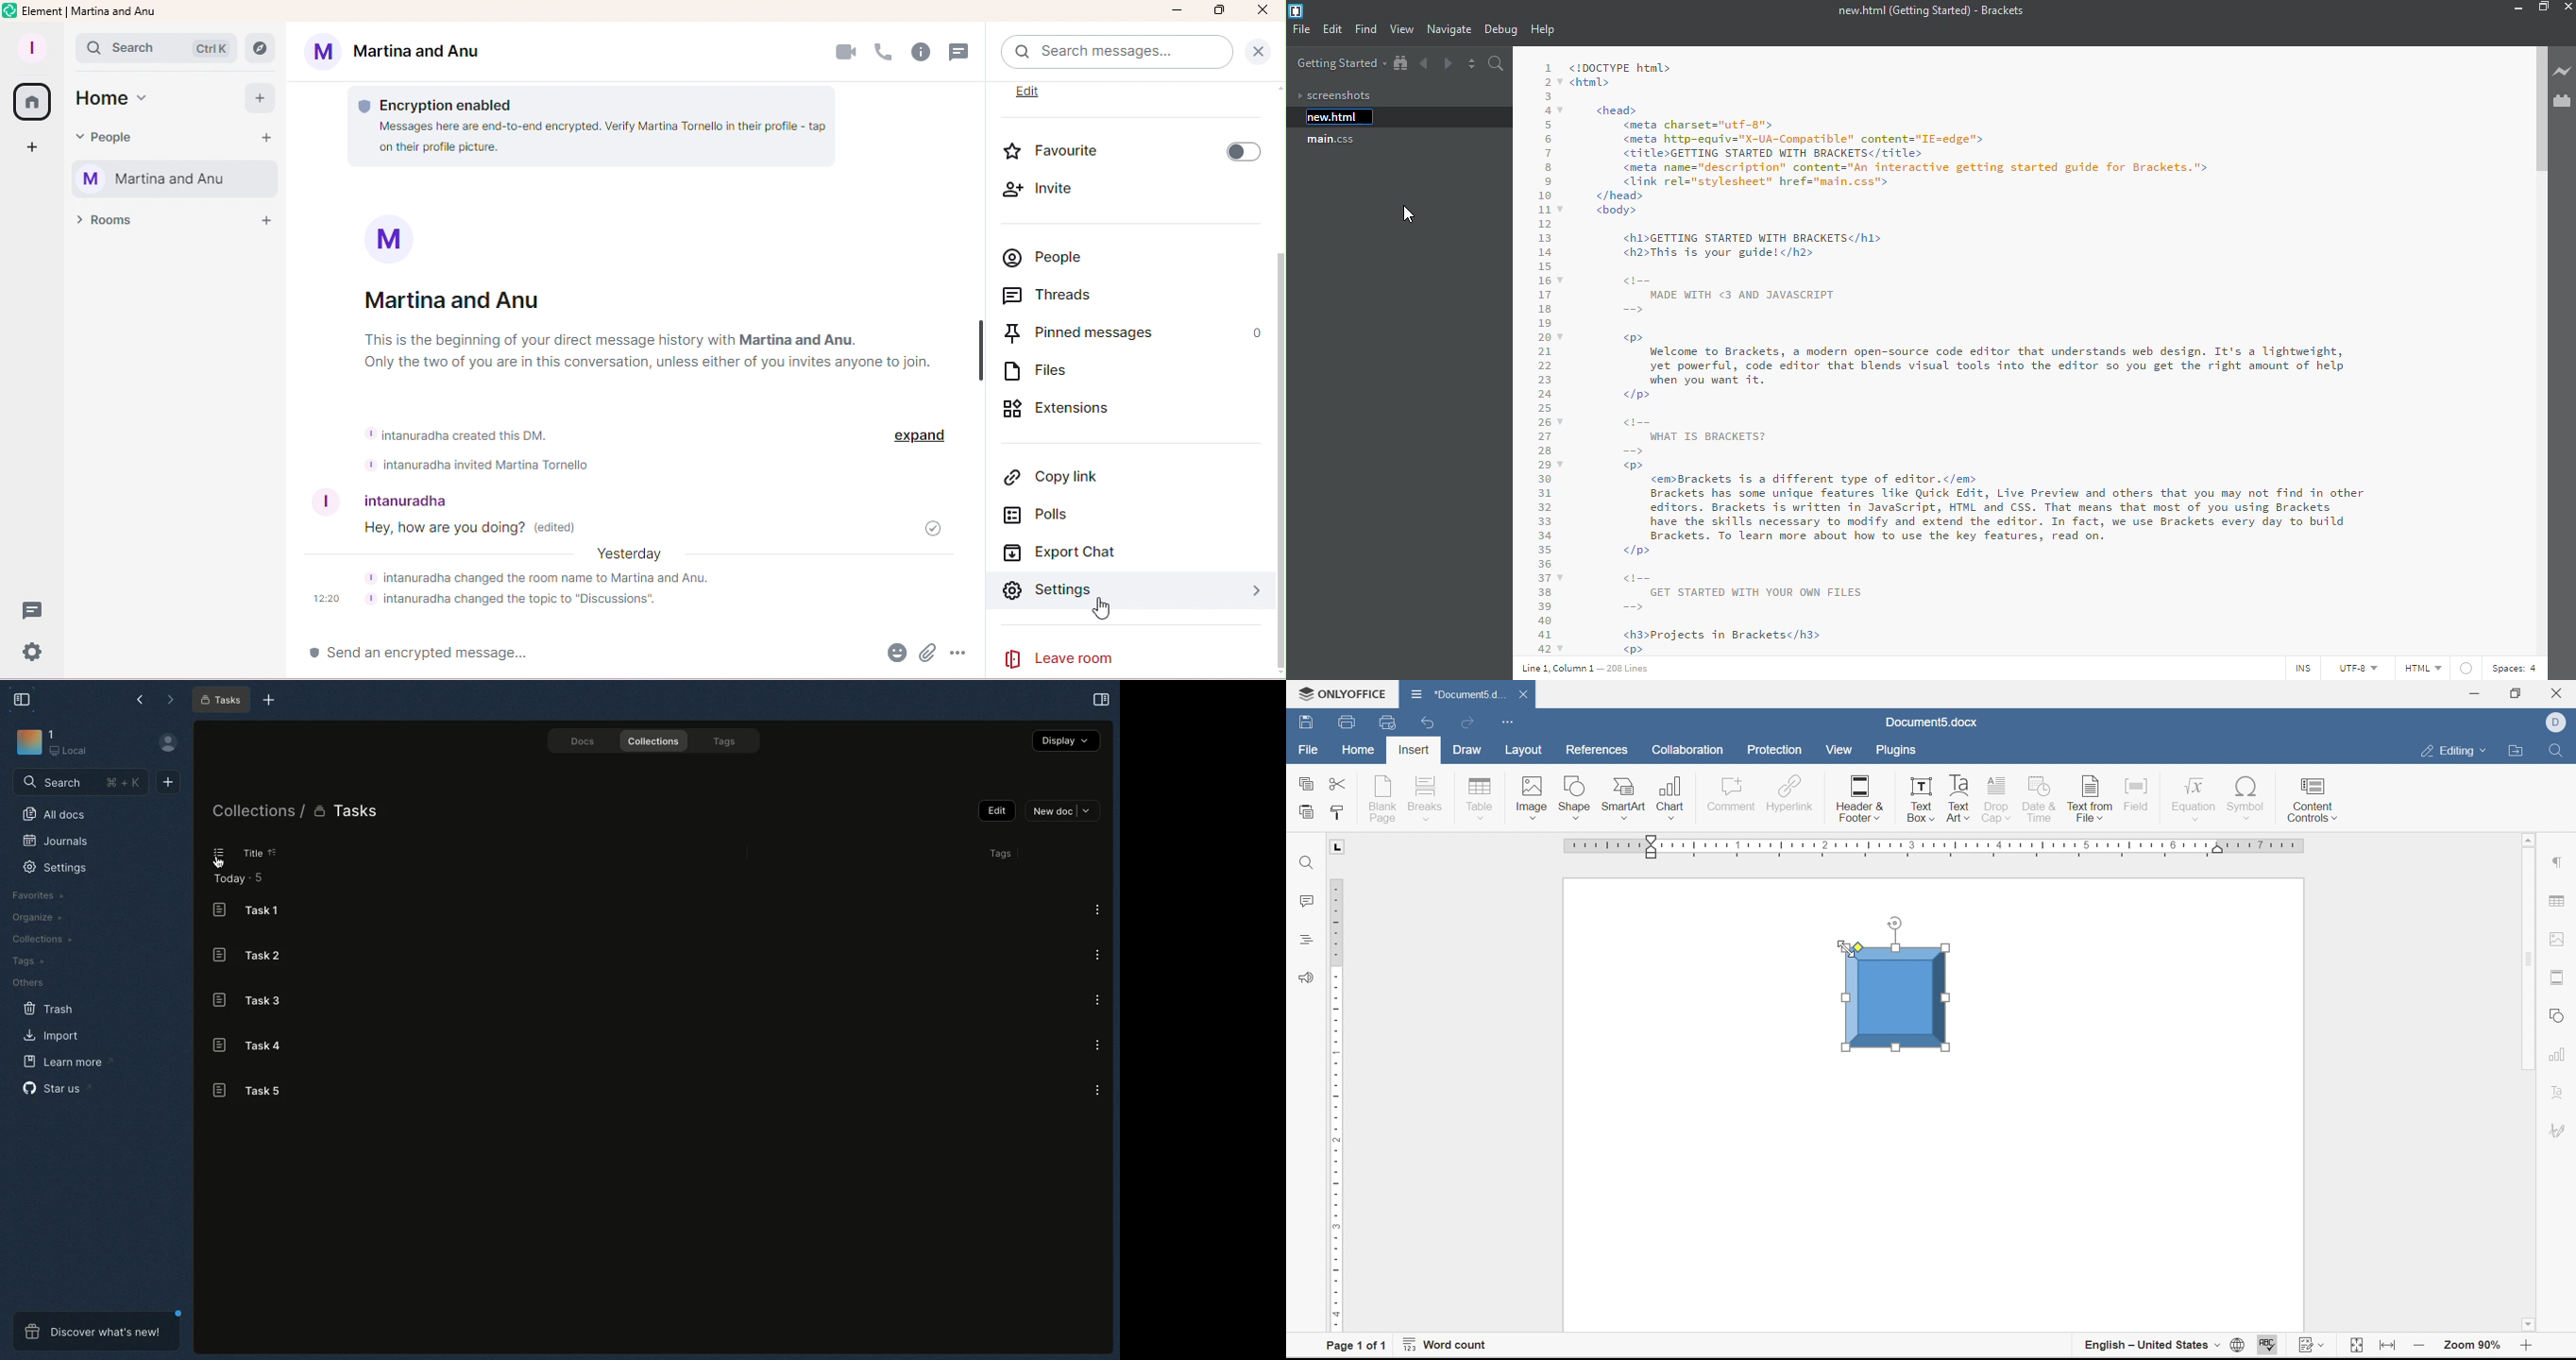 This screenshot has height=1372, width=2576. Describe the element at coordinates (33, 983) in the screenshot. I see `Others` at that location.